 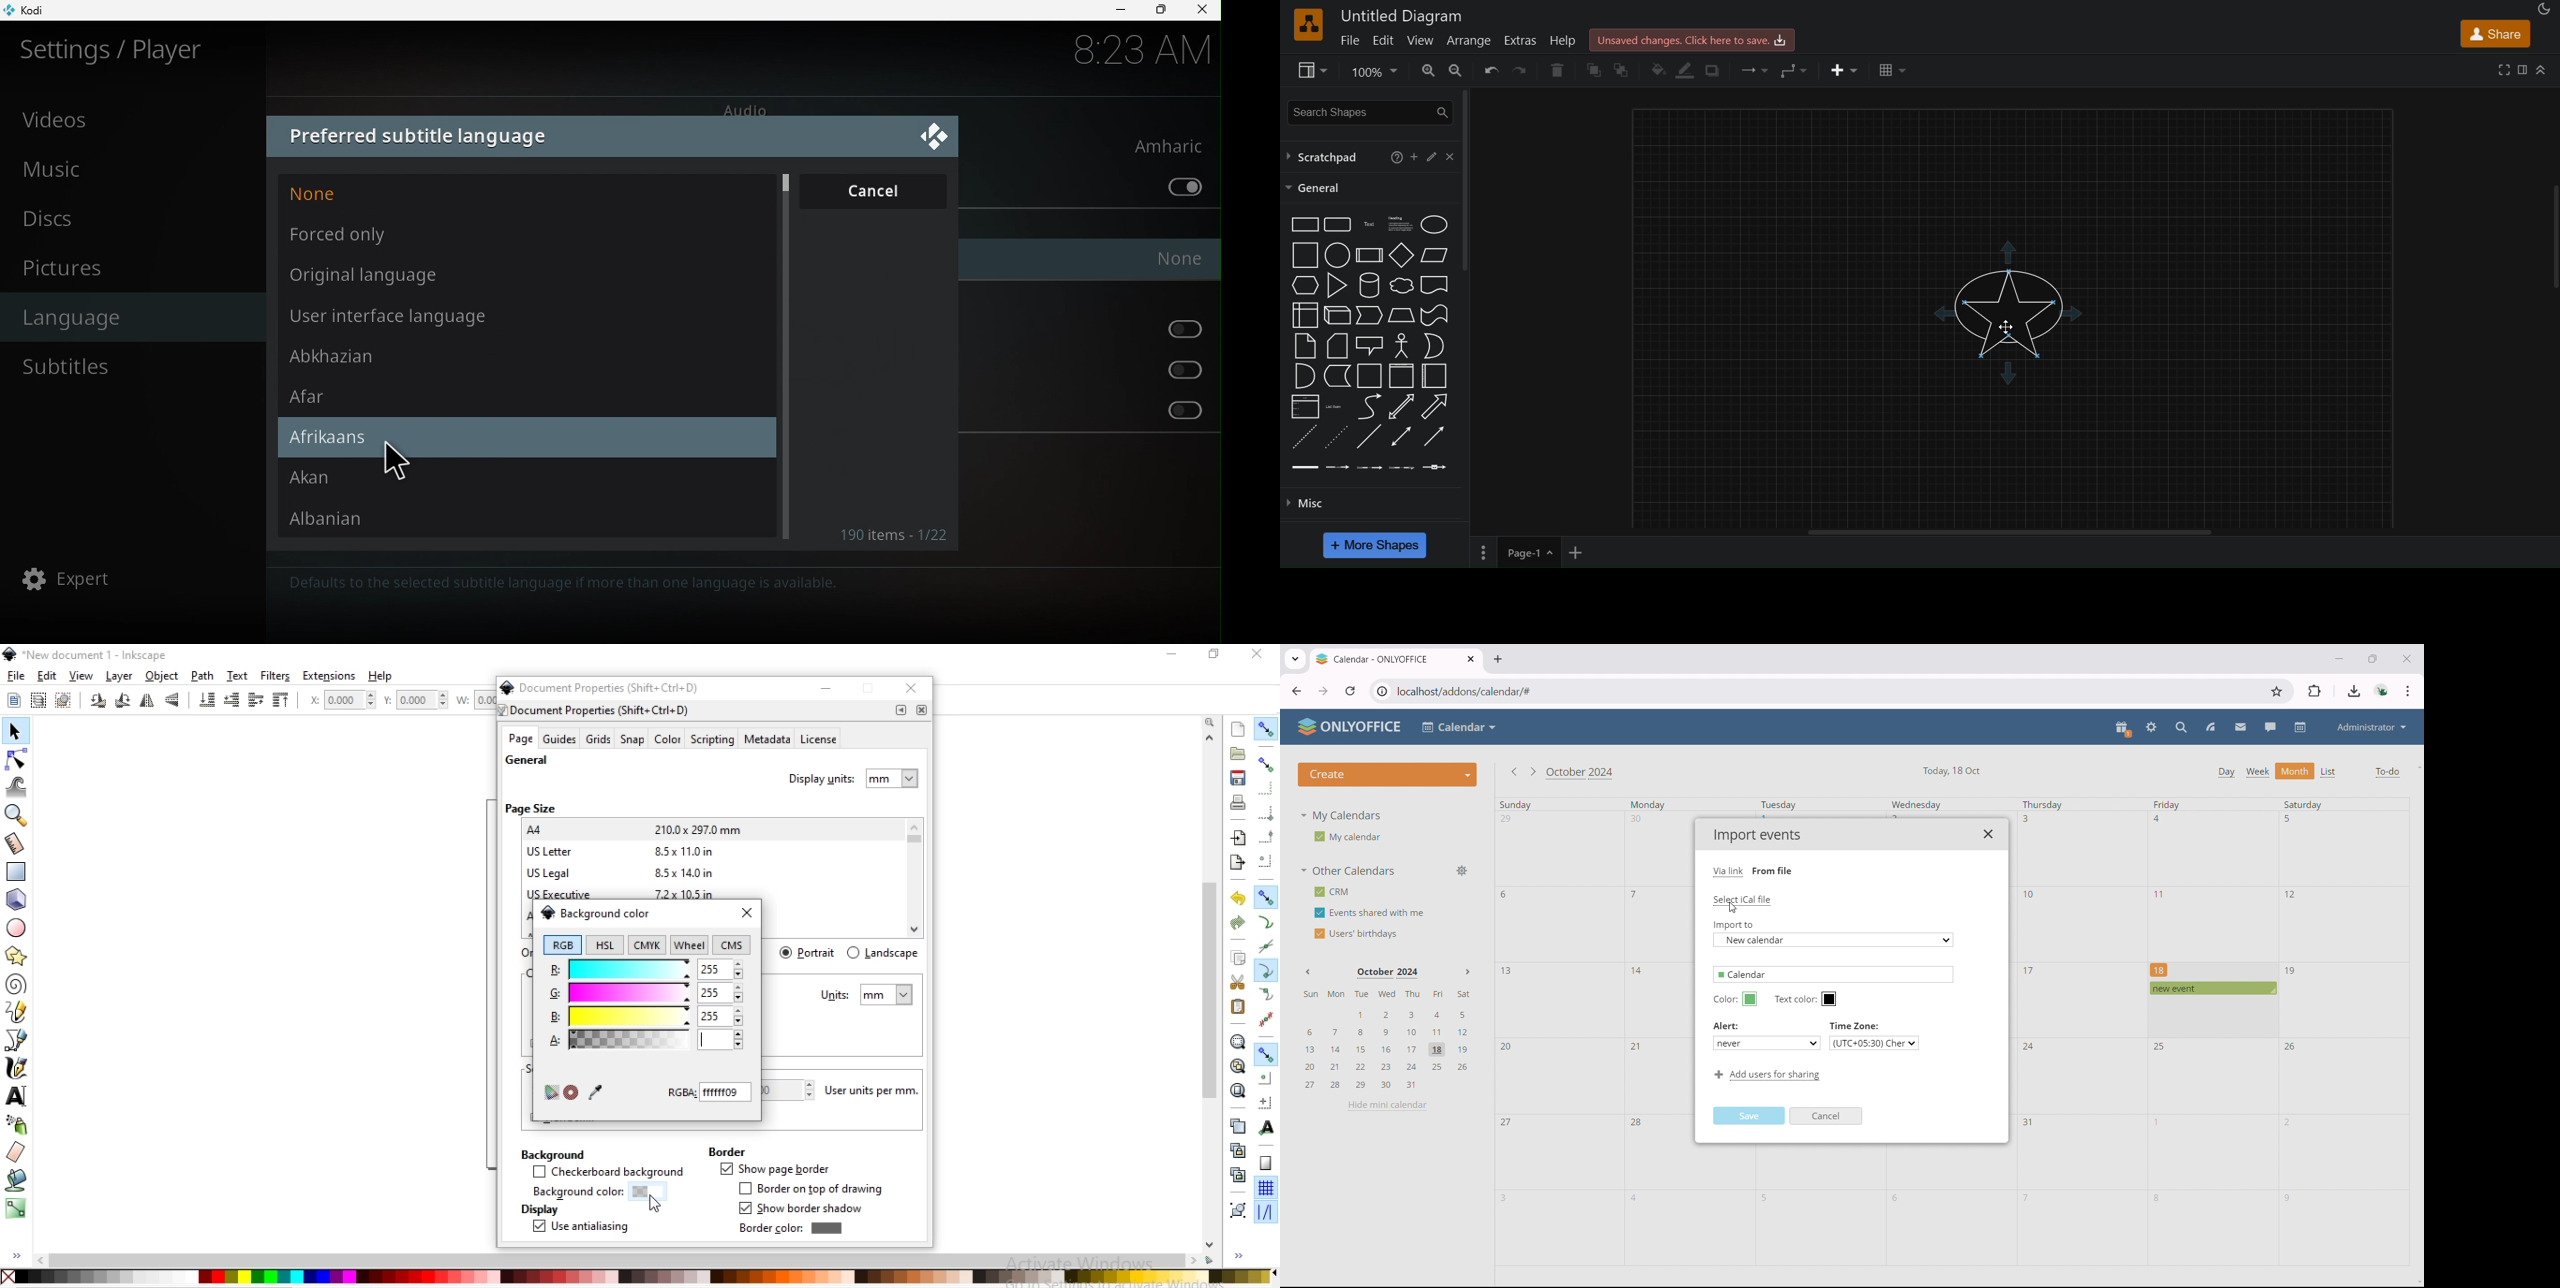 What do you see at coordinates (645, 968) in the screenshot?
I see `r` at bounding box center [645, 968].